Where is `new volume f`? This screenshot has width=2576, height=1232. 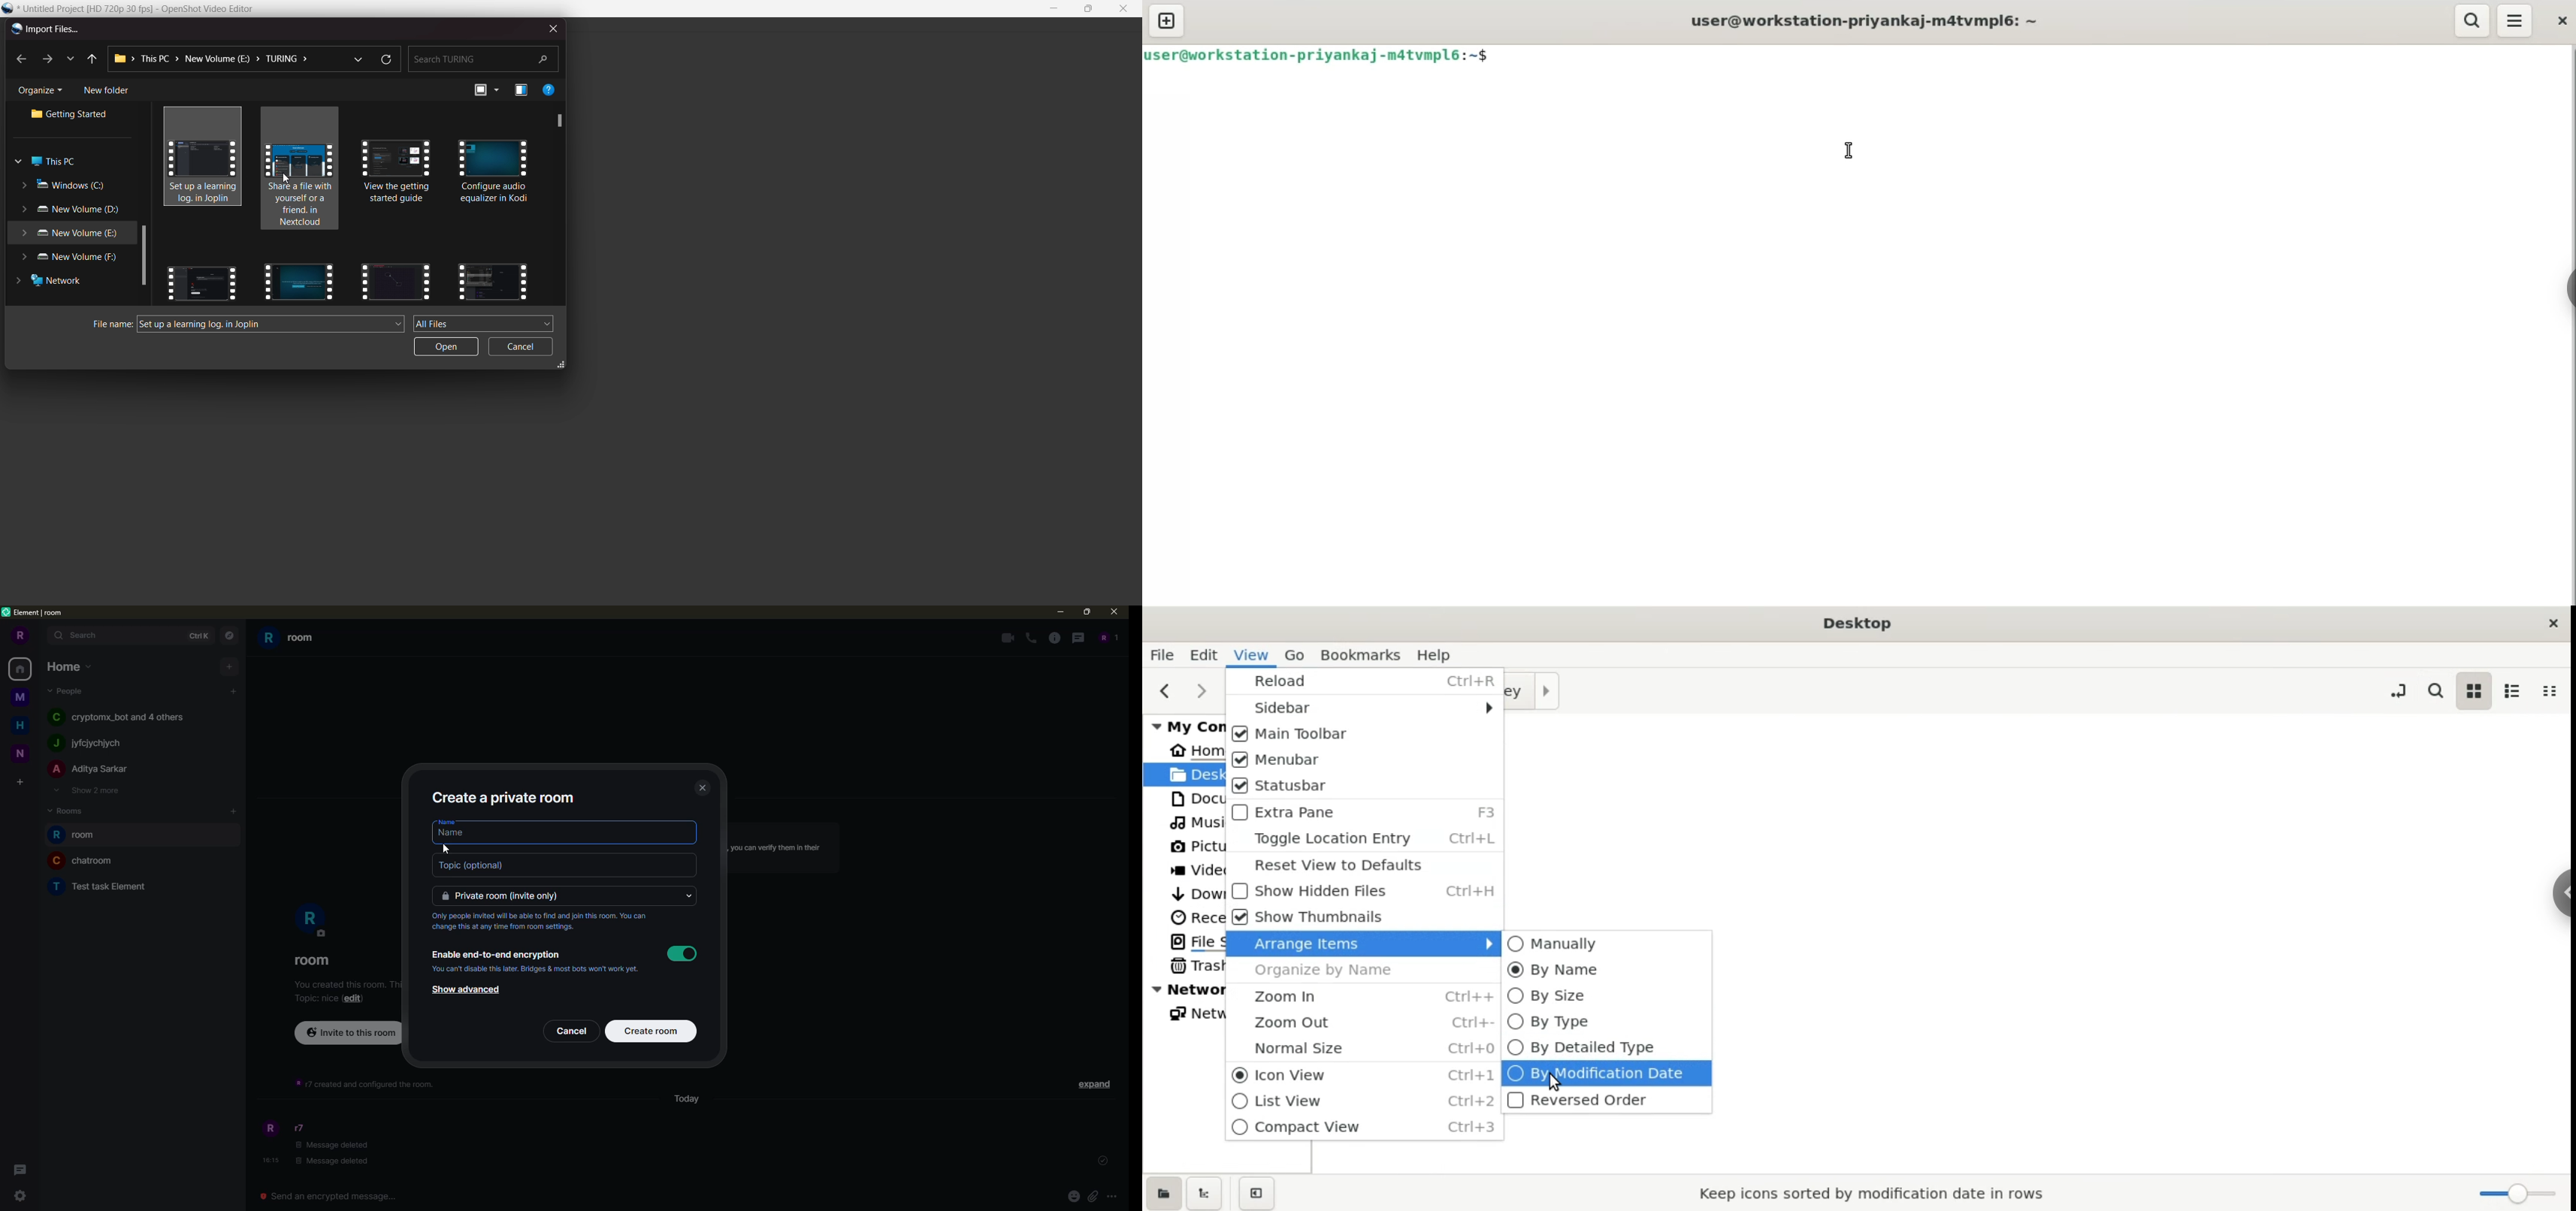 new volume f is located at coordinates (74, 259).